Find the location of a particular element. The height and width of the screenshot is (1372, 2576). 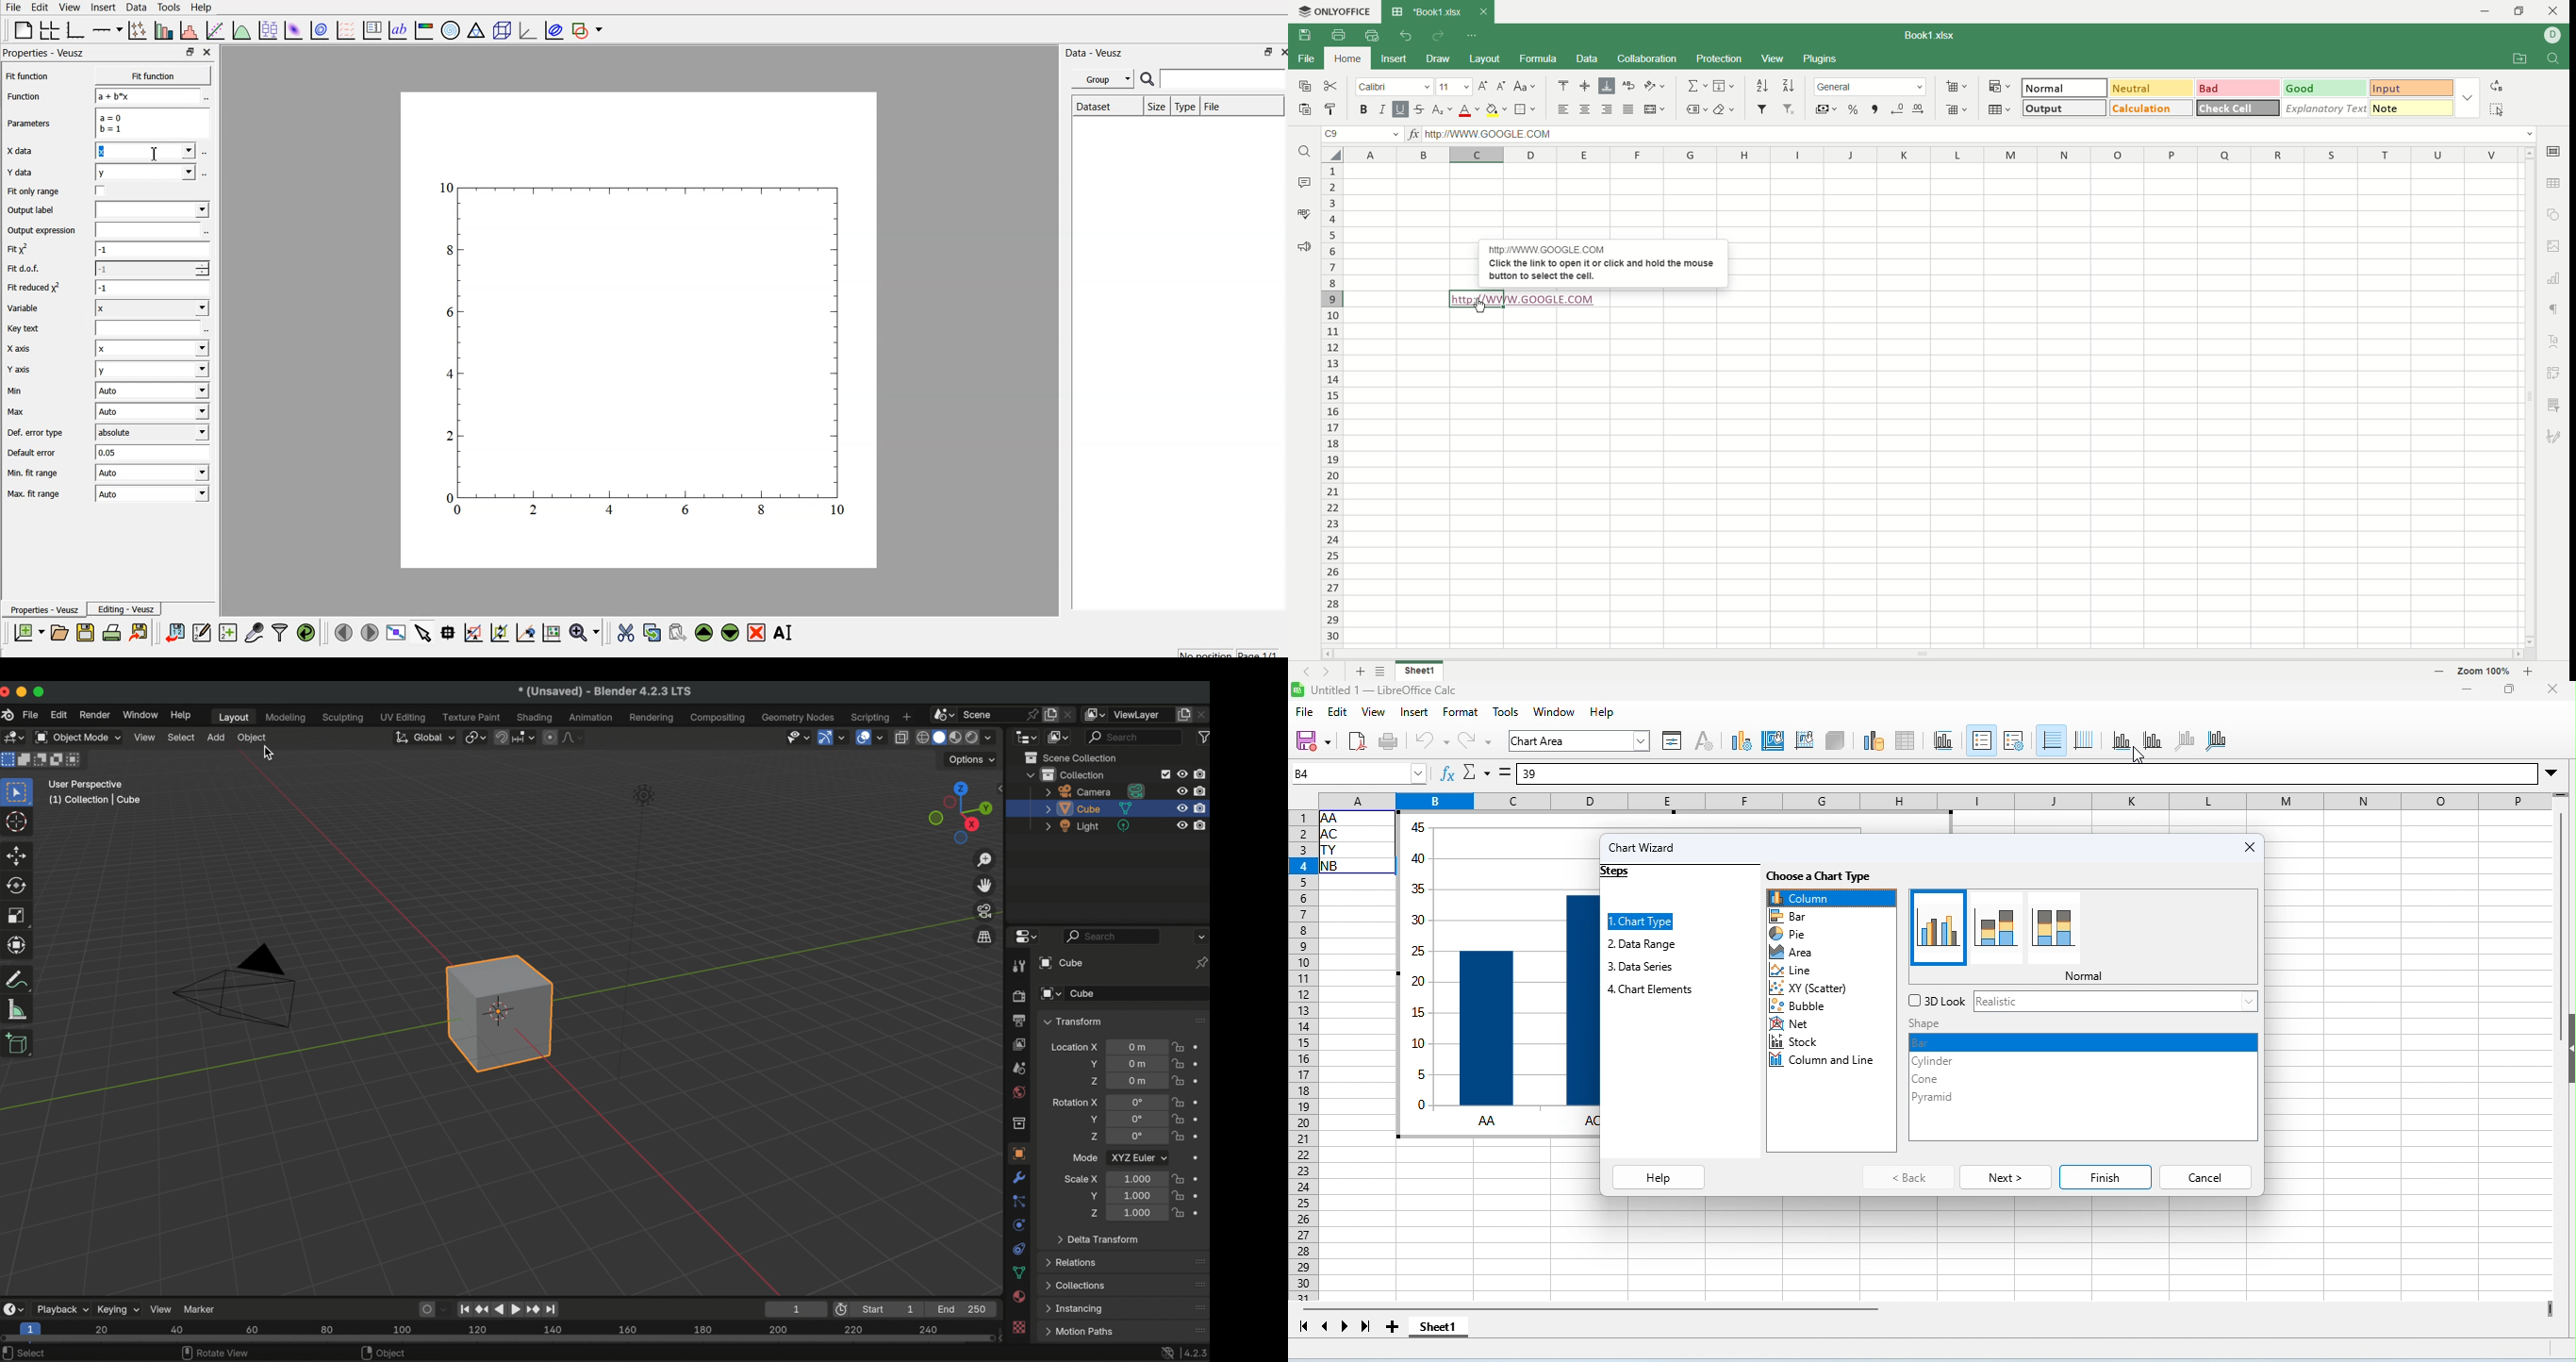

hide in viewport is located at coordinates (1181, 808).